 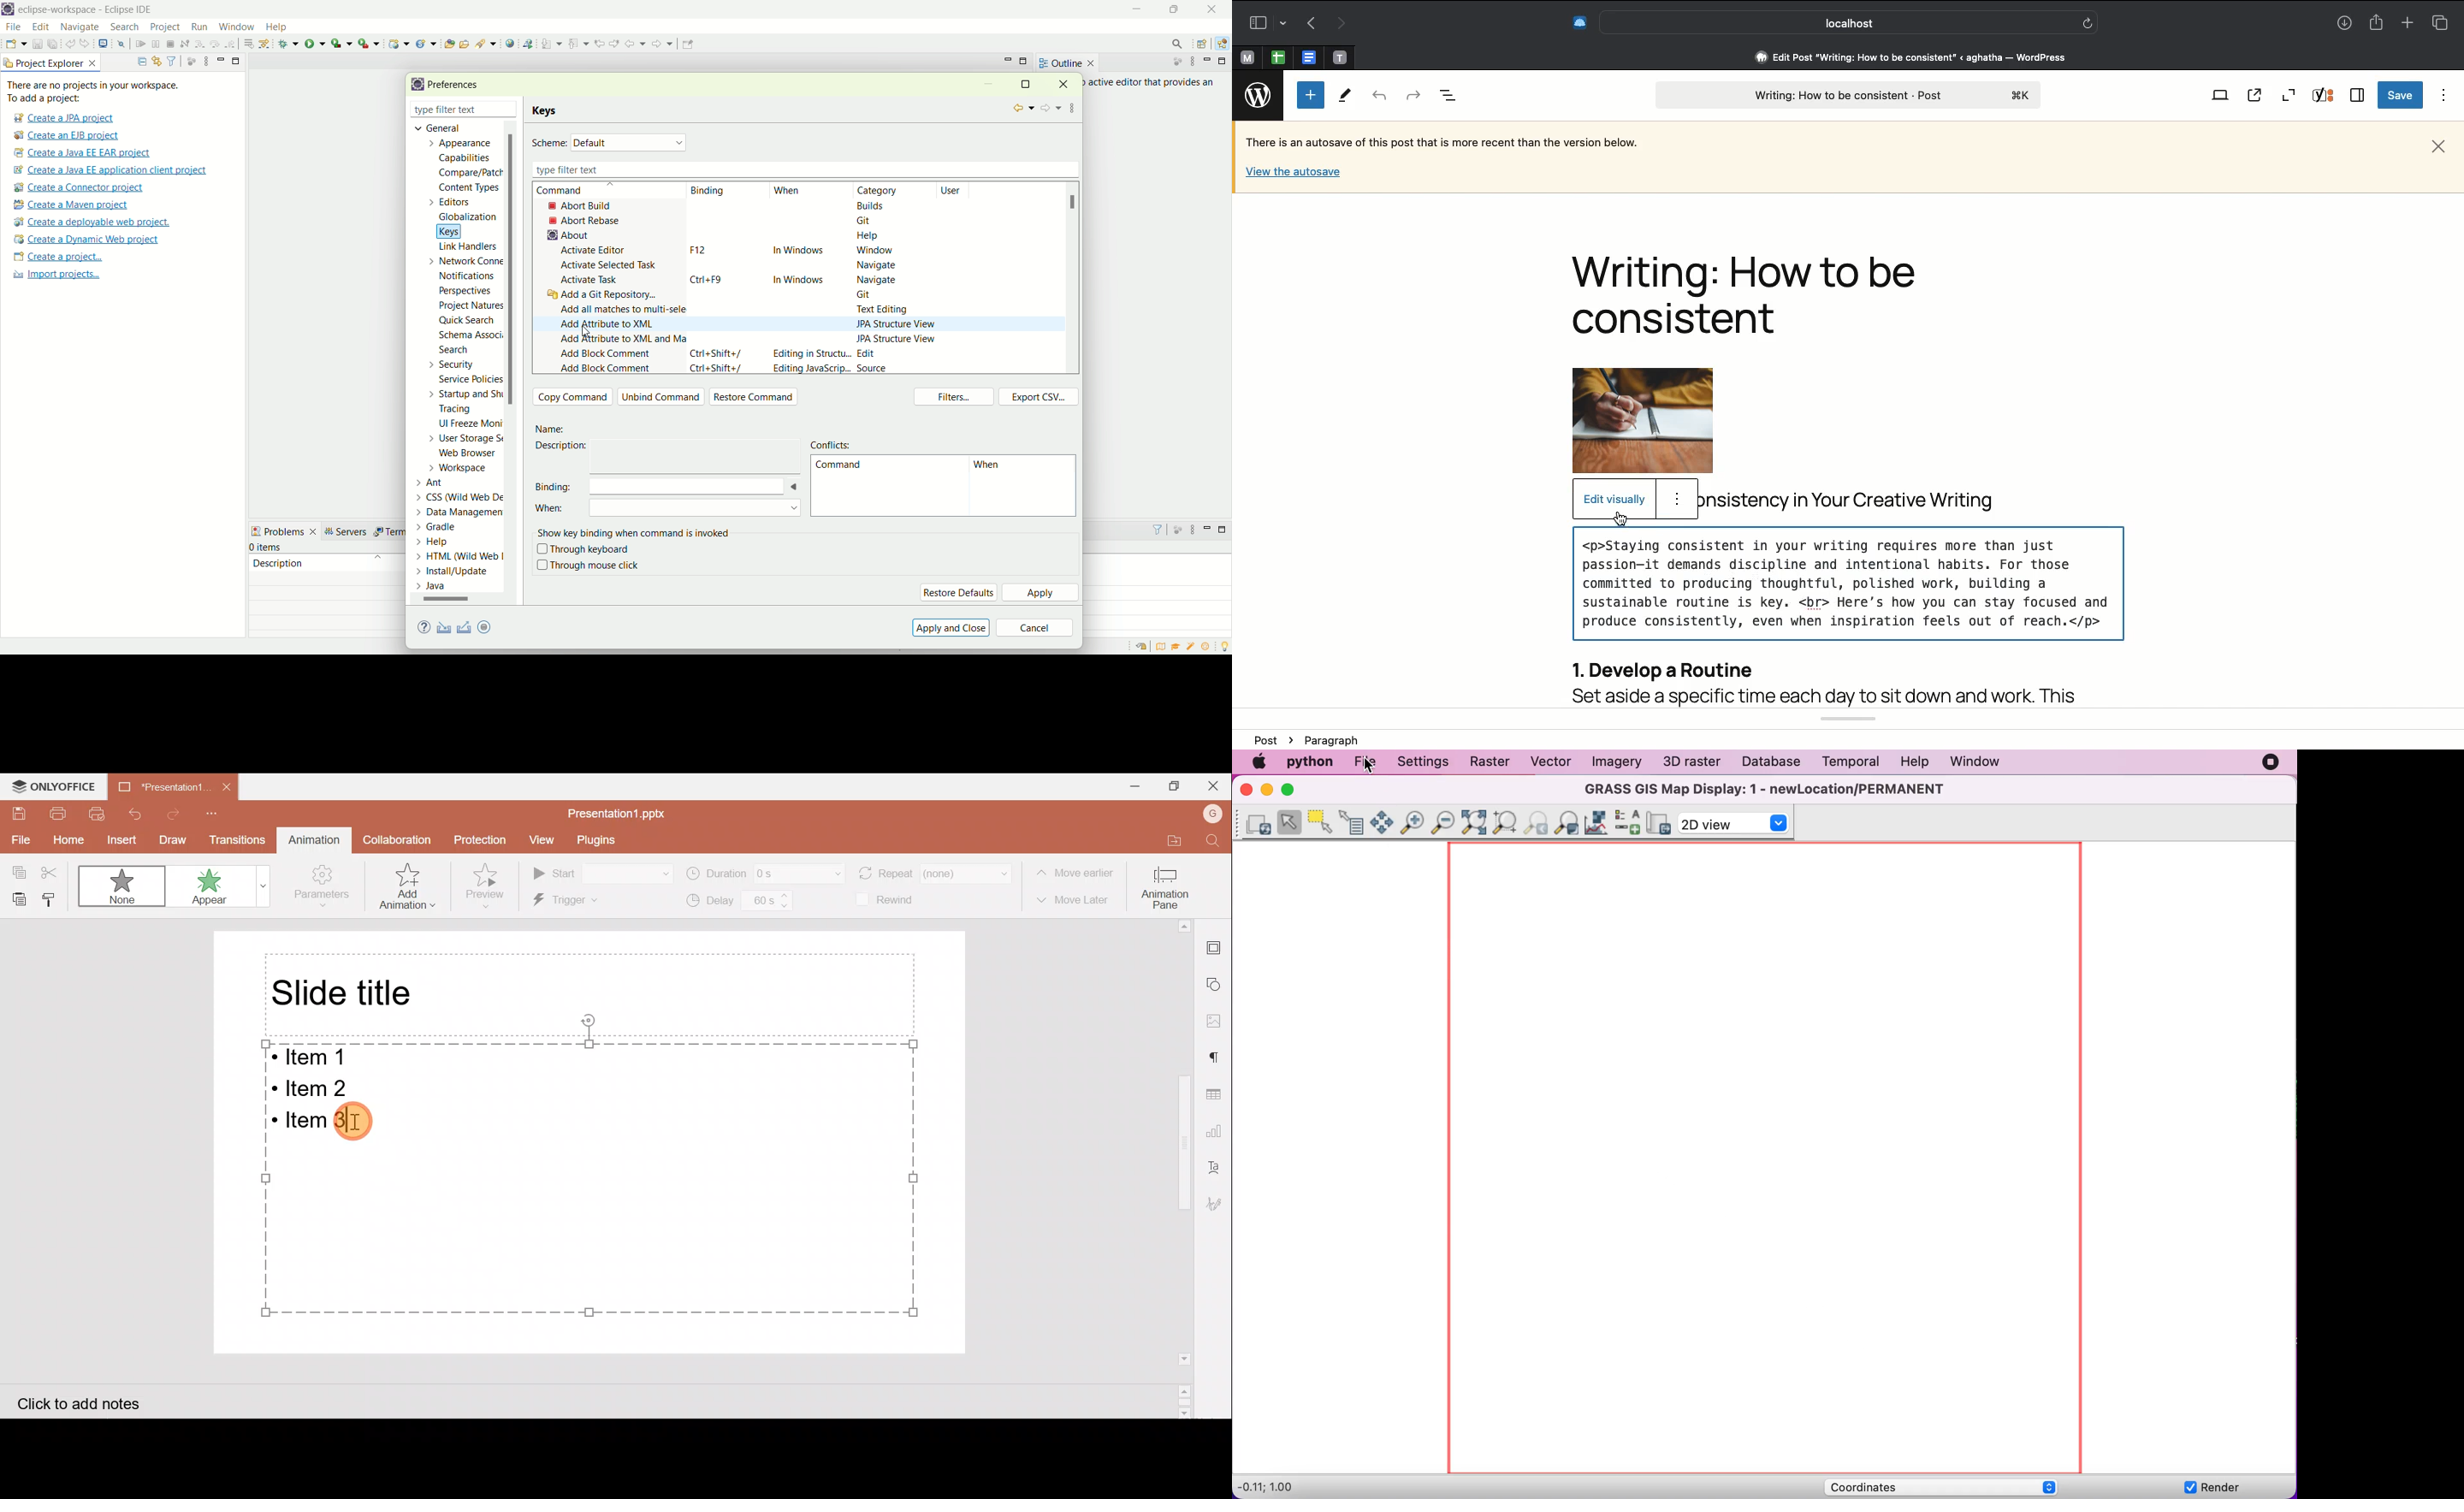 What do you see at coordinates (463, 144) in the screenshot?
I see `appearance` at bounding box center [463, 144].